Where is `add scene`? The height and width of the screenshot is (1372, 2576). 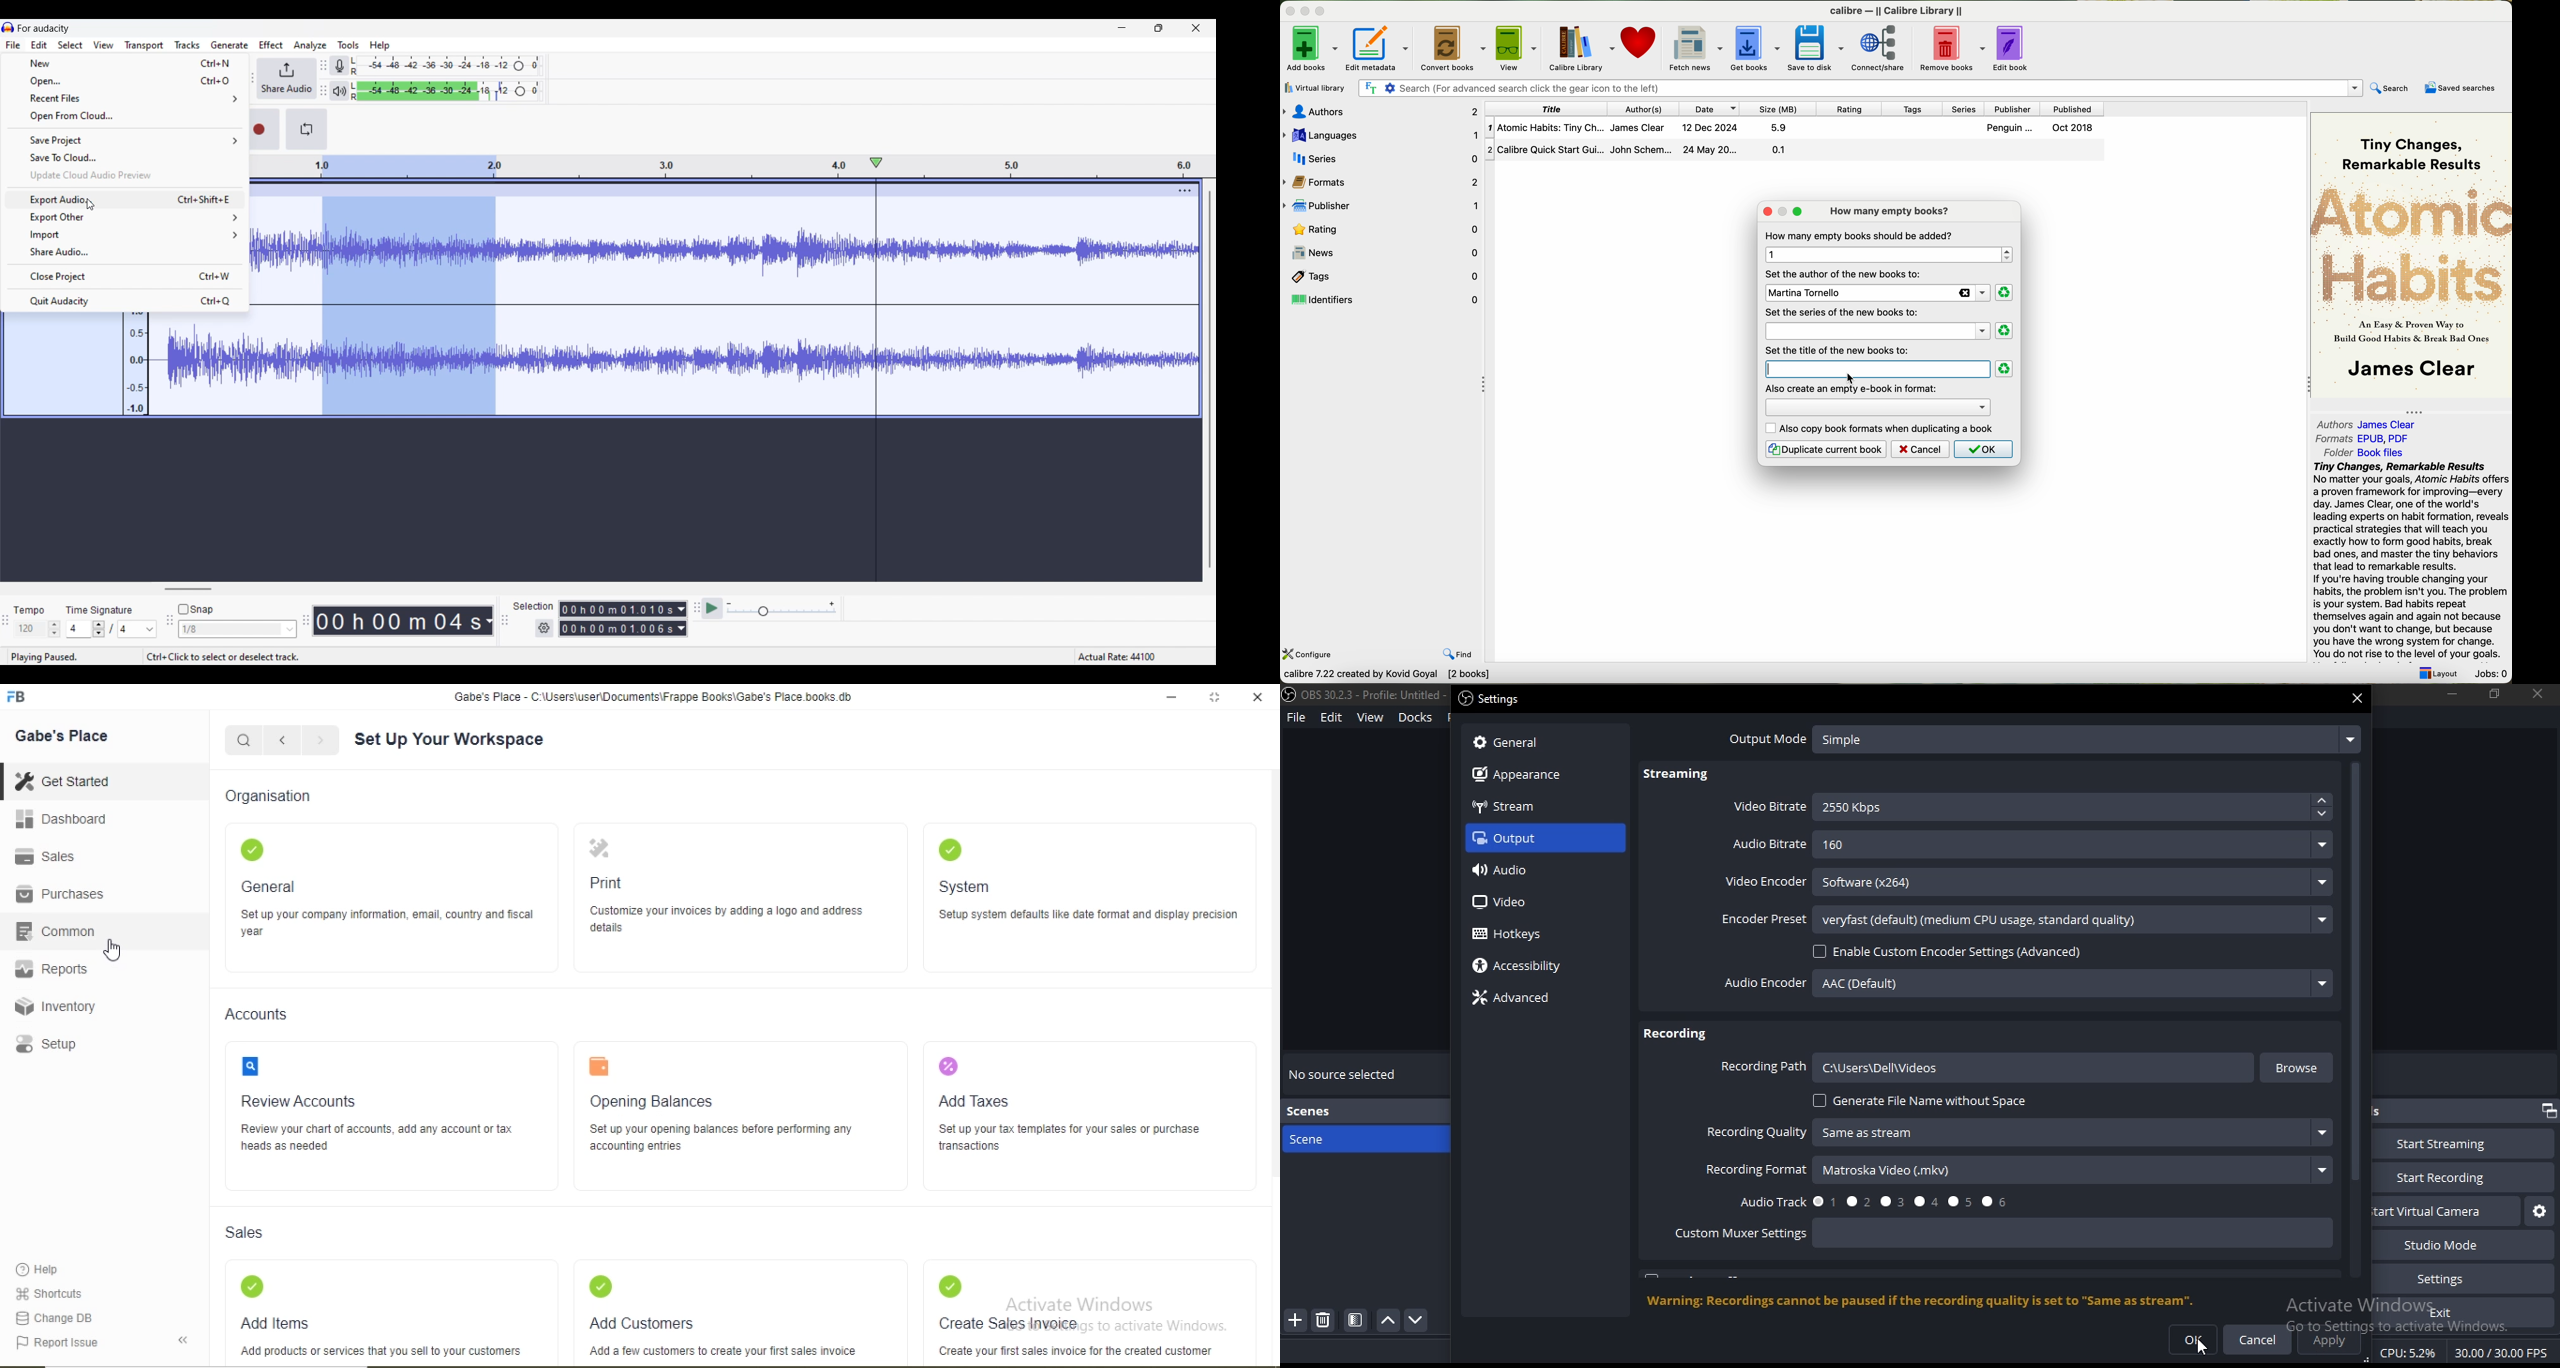
add scene is located at coordinates (1296, 1321).